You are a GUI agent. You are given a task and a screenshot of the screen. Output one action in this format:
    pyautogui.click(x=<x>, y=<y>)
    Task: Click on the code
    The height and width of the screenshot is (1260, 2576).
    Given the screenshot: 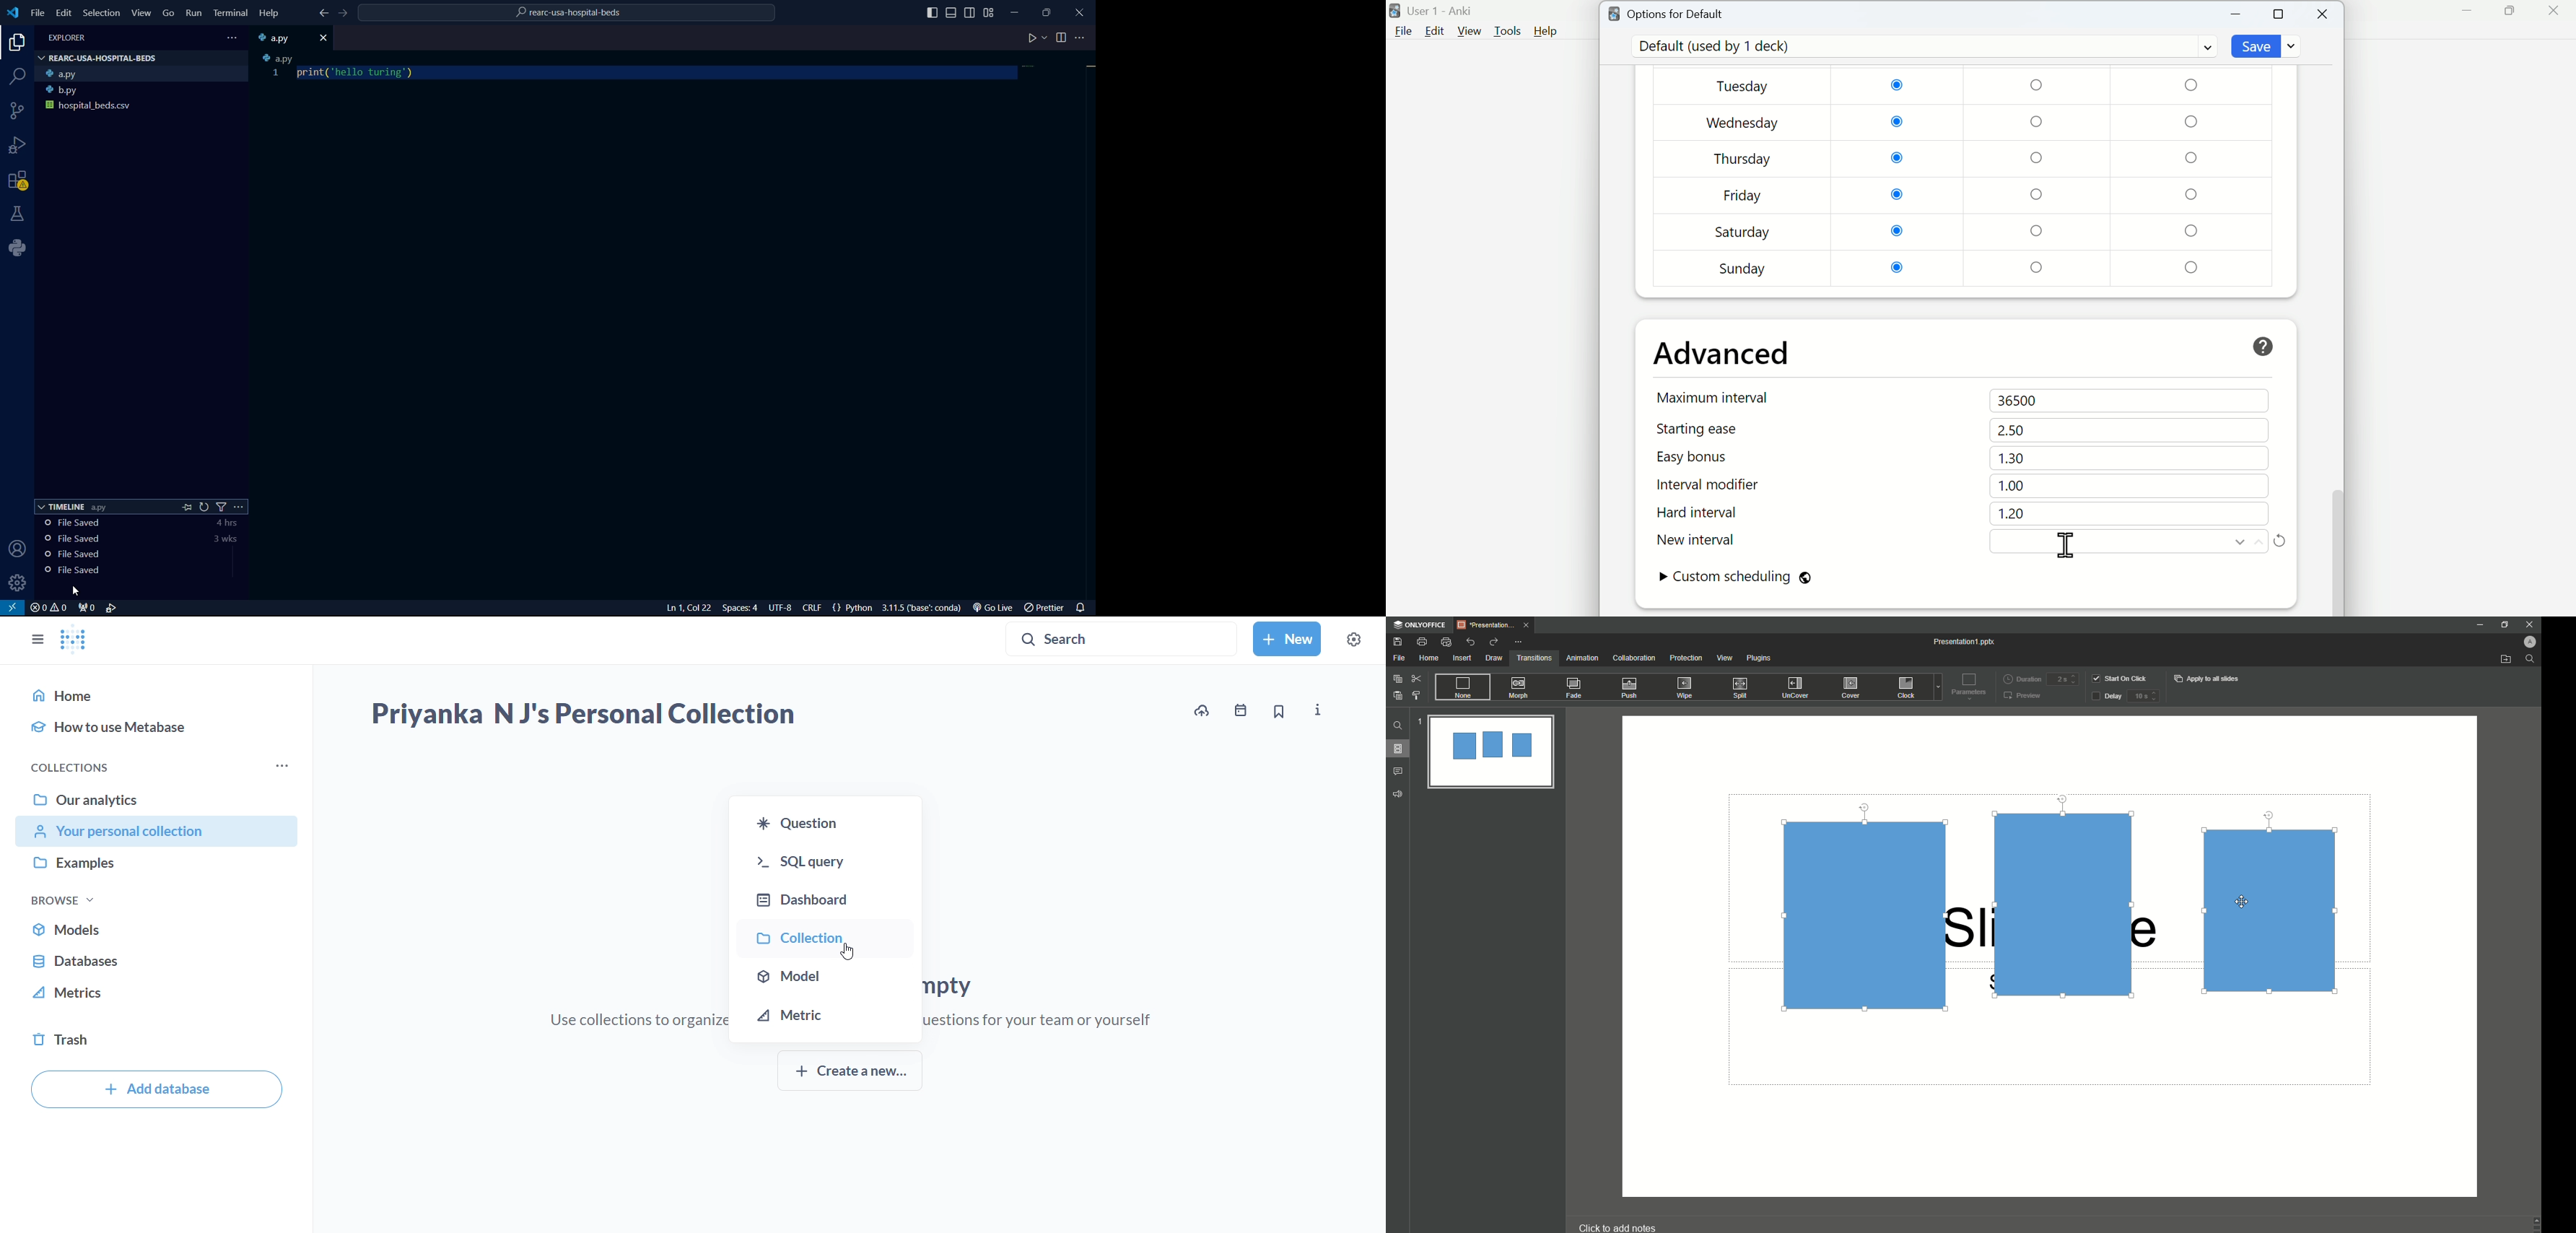 What is the action you would take?
    pyautogui.click(x=358, y=72)
    